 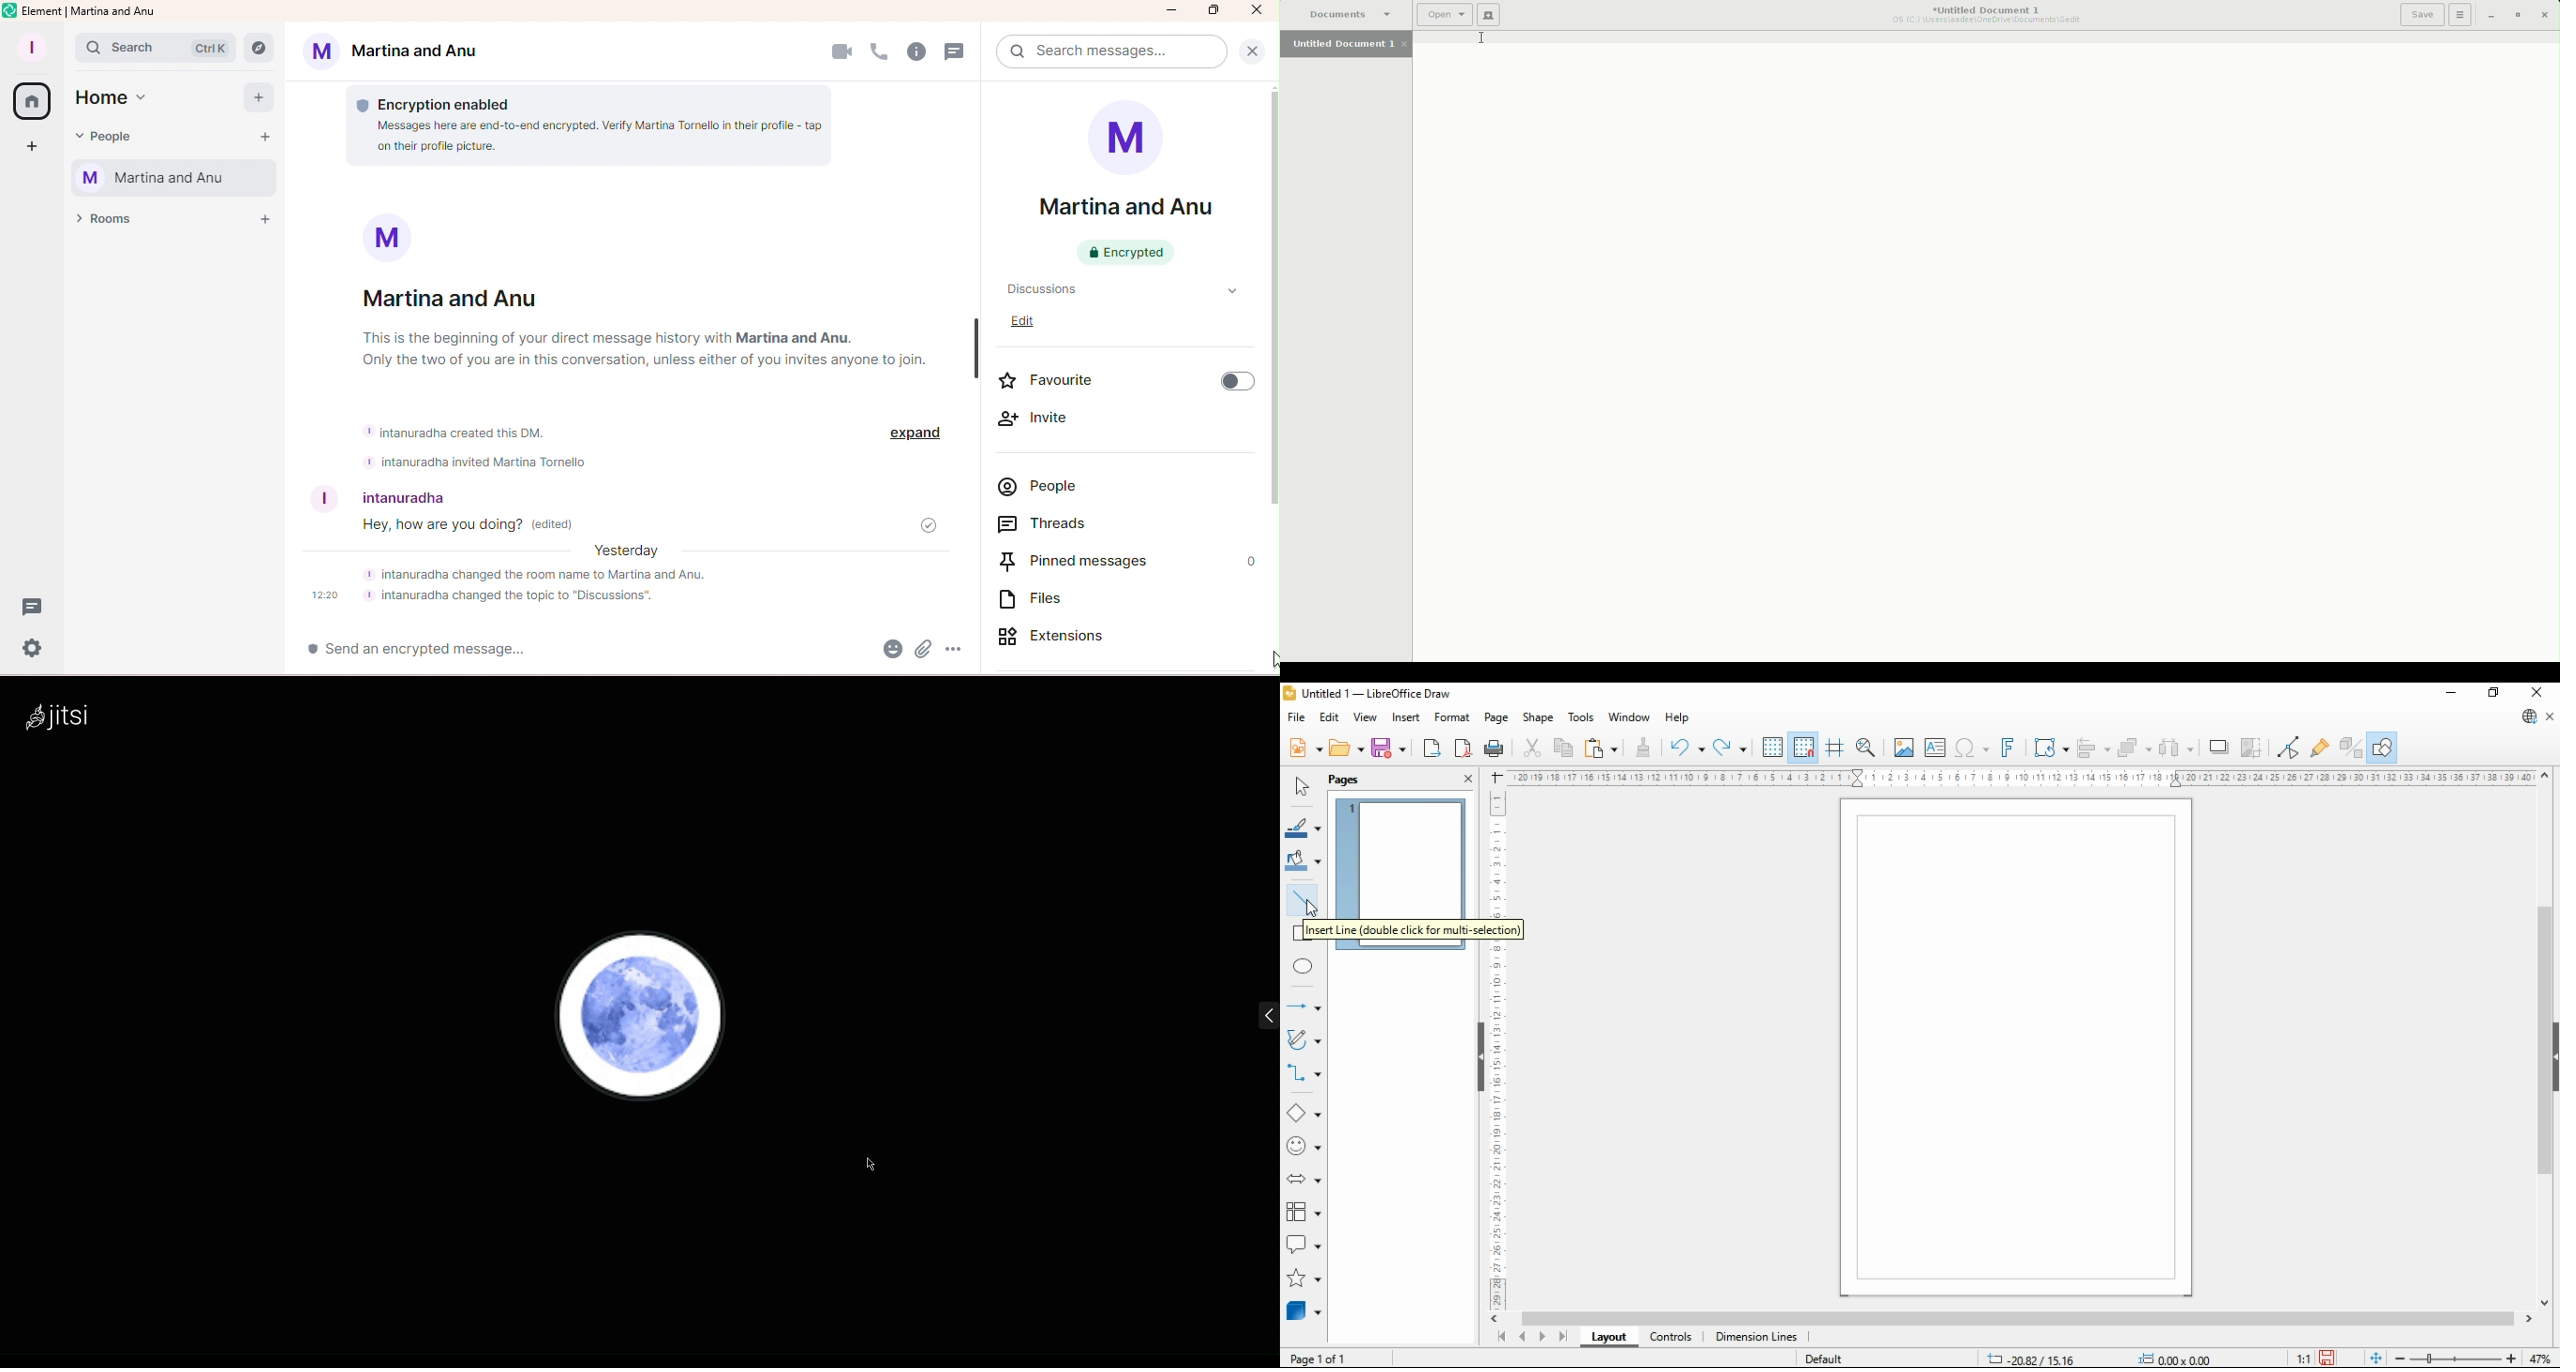 What do you see at coordinates (1494, 749) in the screenshot?
I see `print` at bounding box center [1494, 749].